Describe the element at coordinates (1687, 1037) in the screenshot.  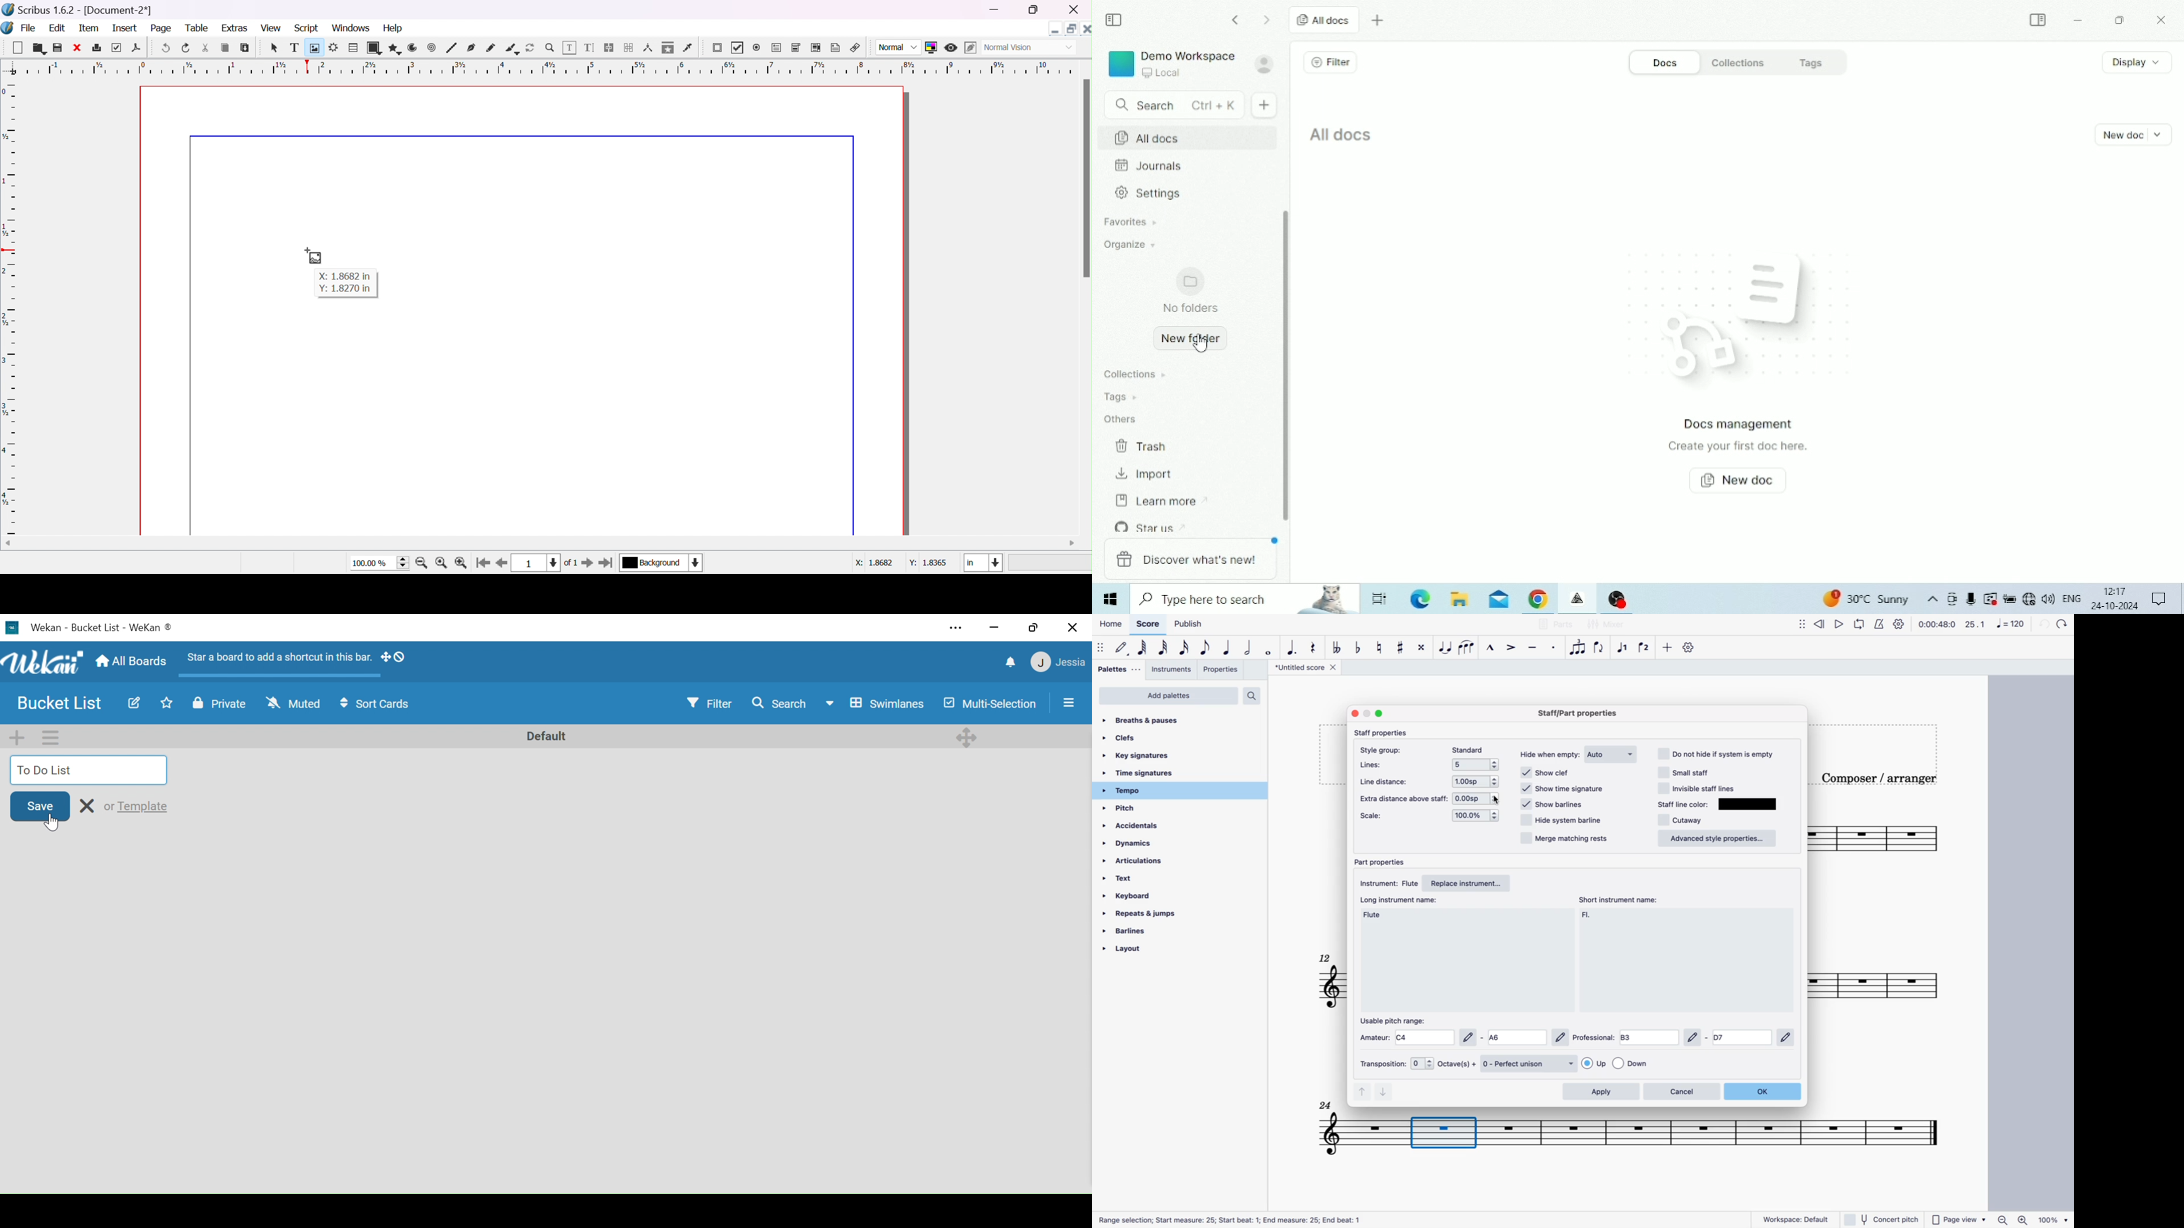
I see `professional` at that location.